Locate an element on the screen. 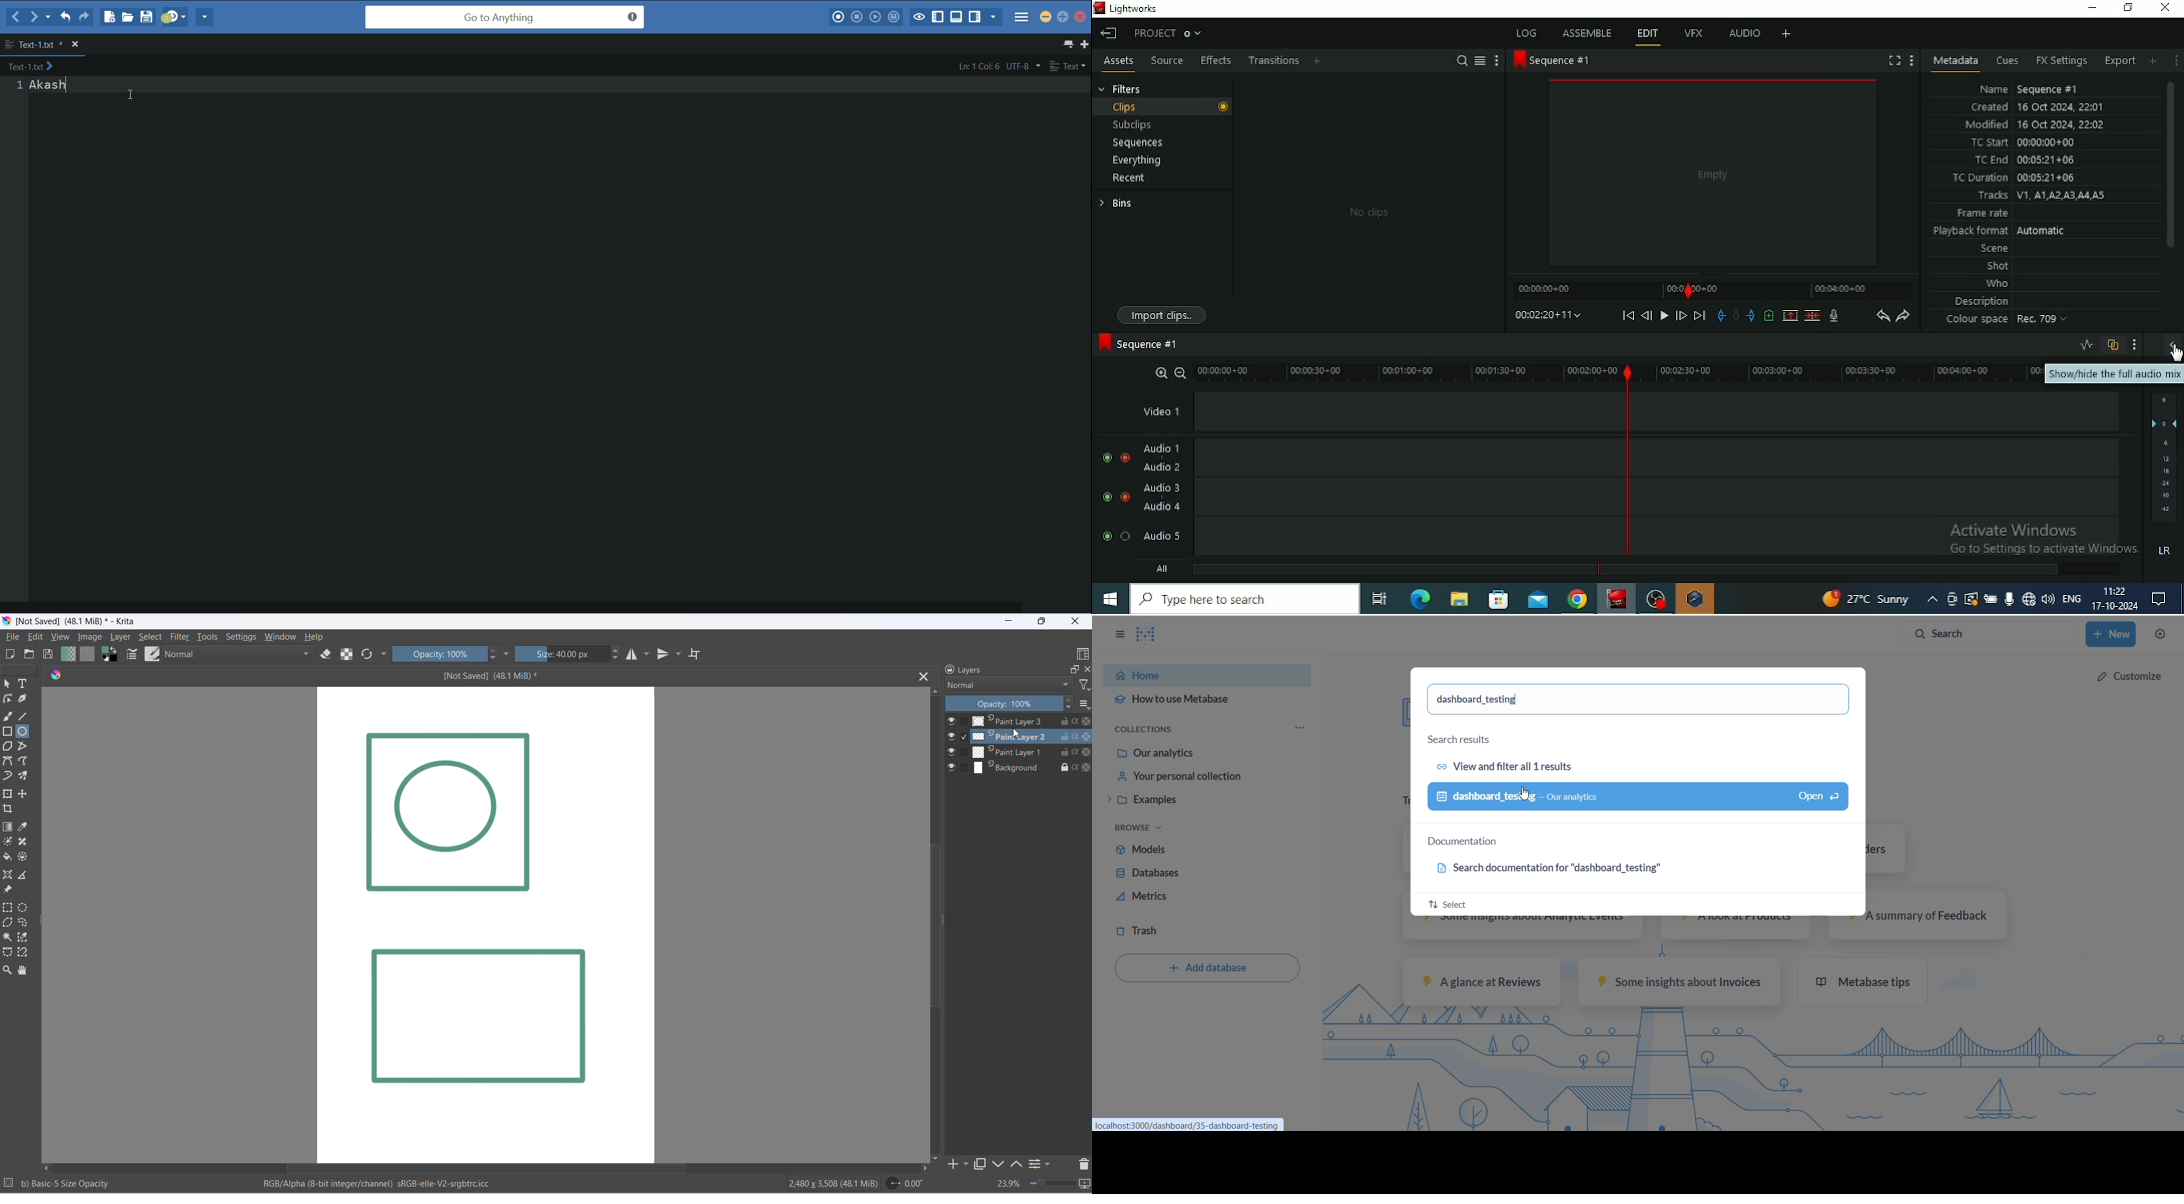 This screenshot has width=2184, height=1204. checkbox is located at coordinates (963, 767).